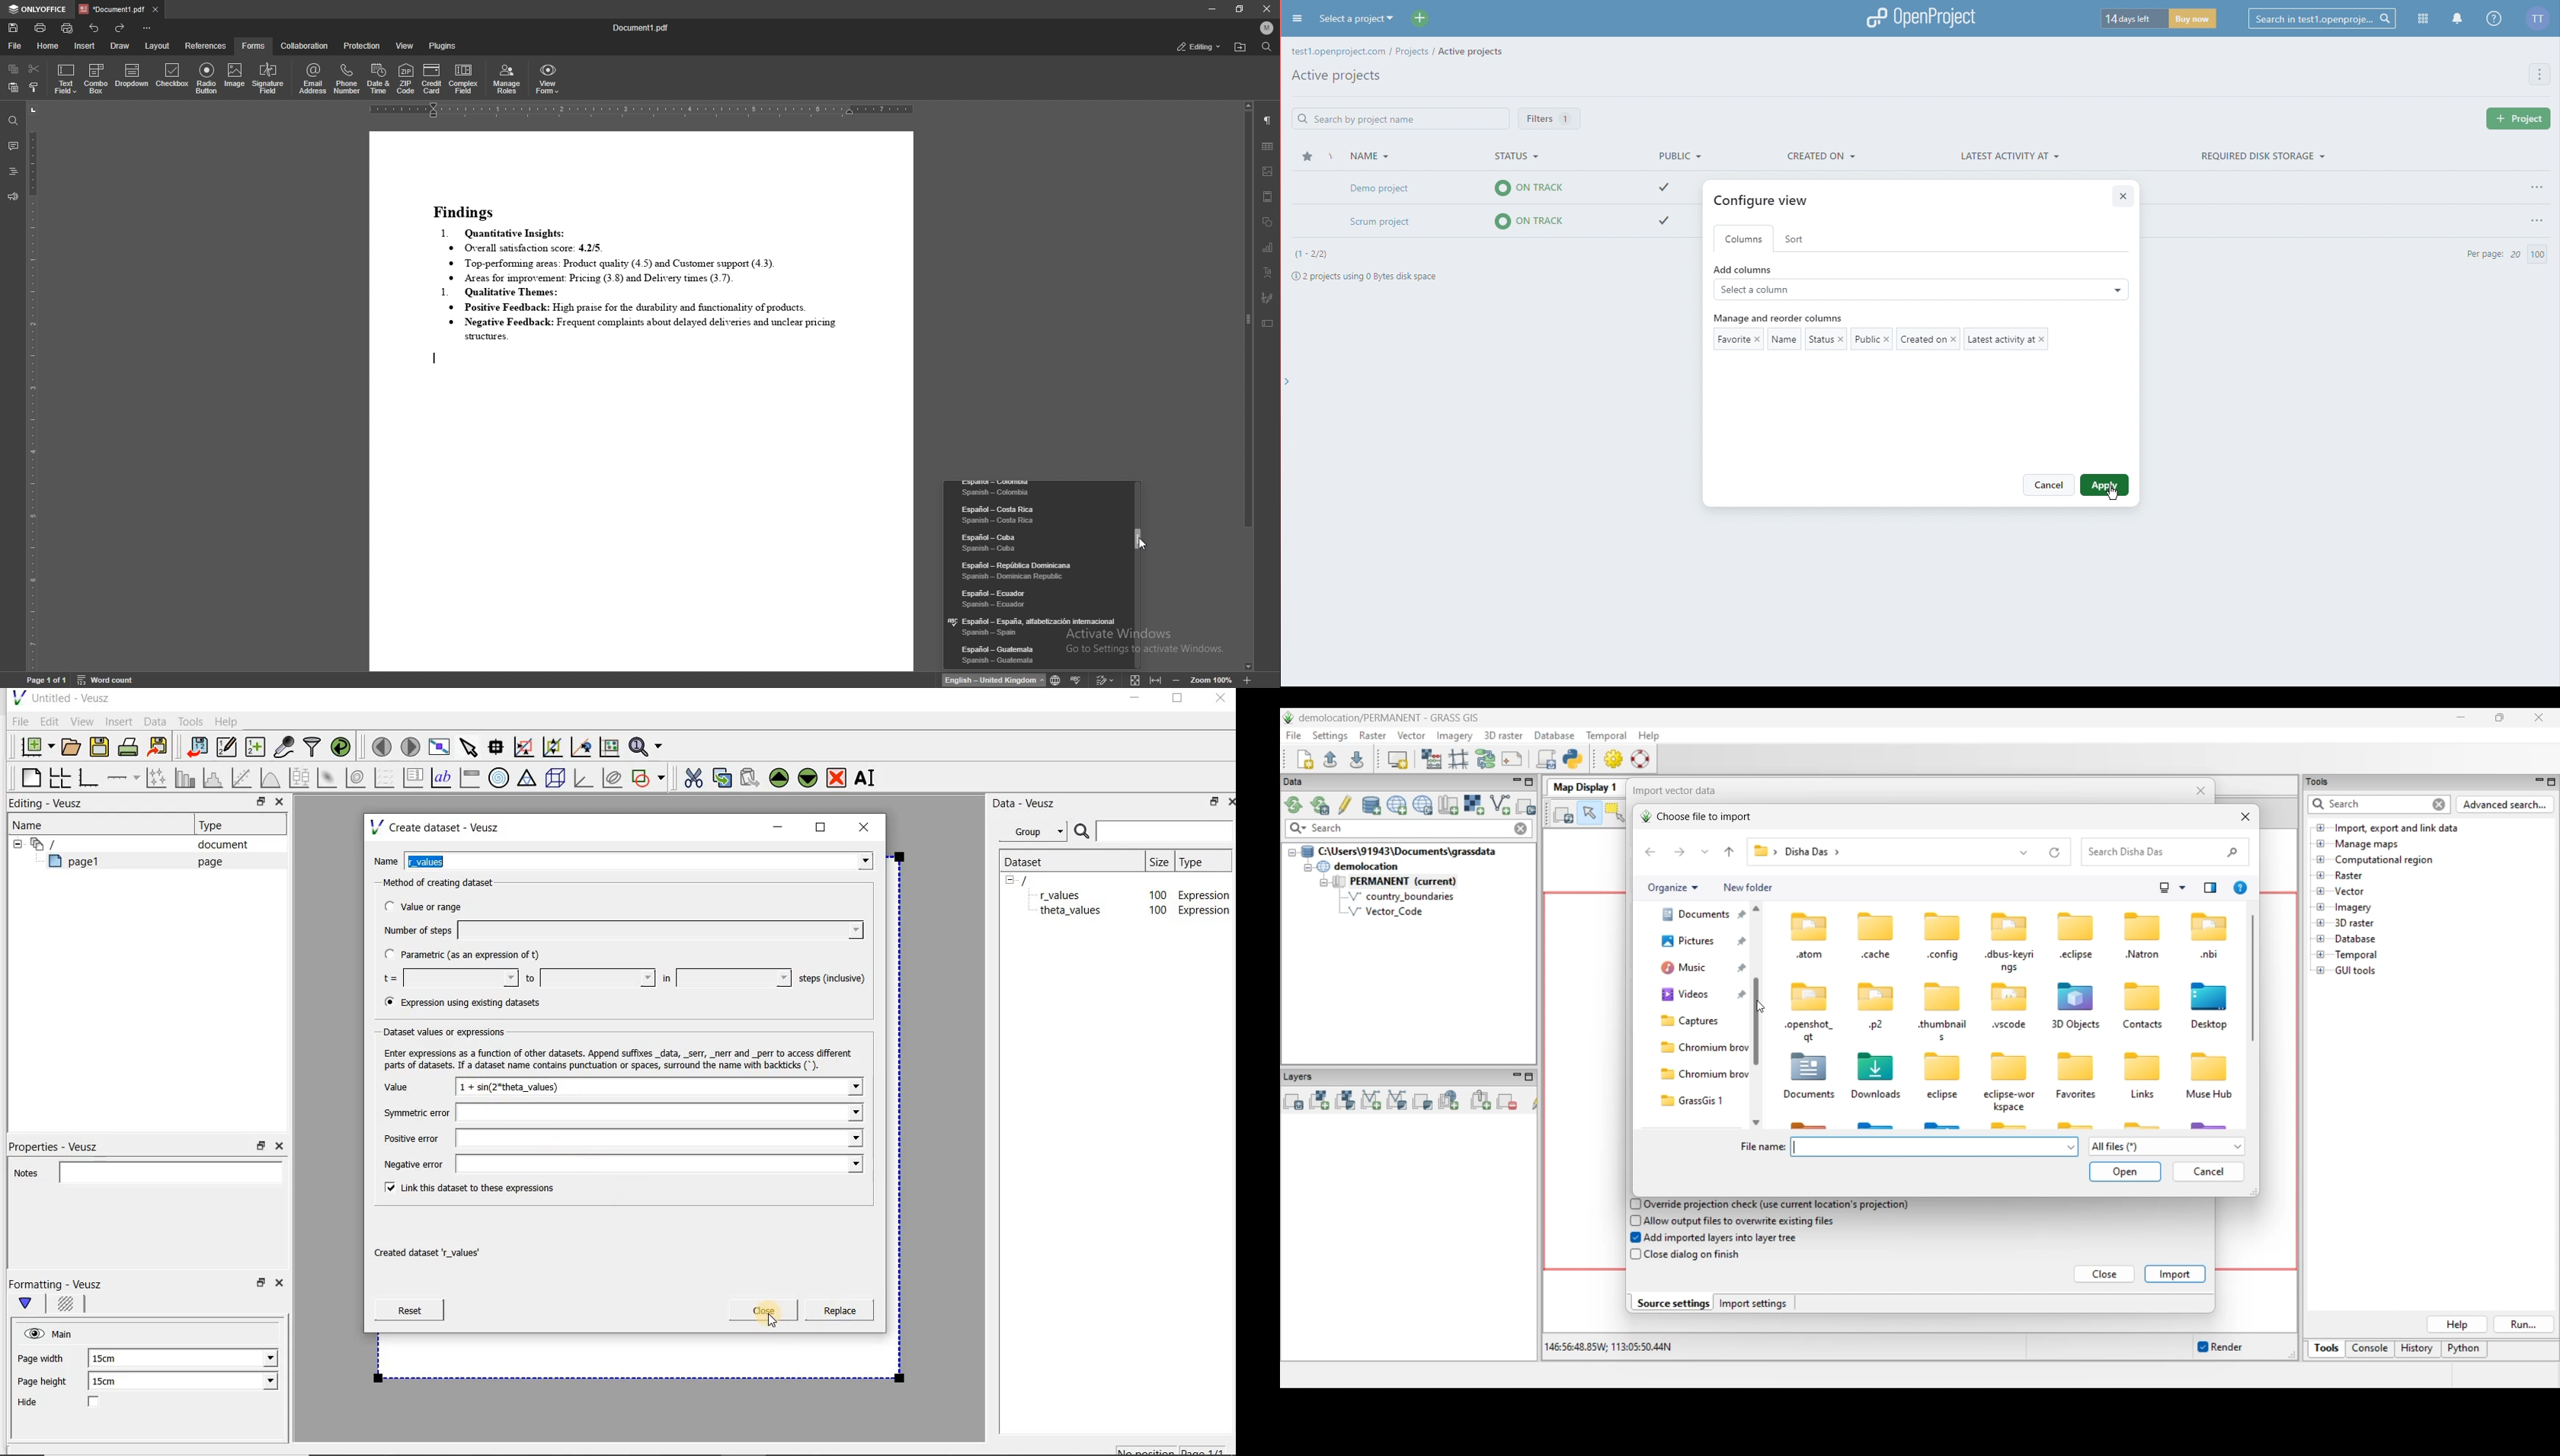  What do you see at coordinates (49, 47) in the screenshot?
I see `home` at bounding box center [49, 47].